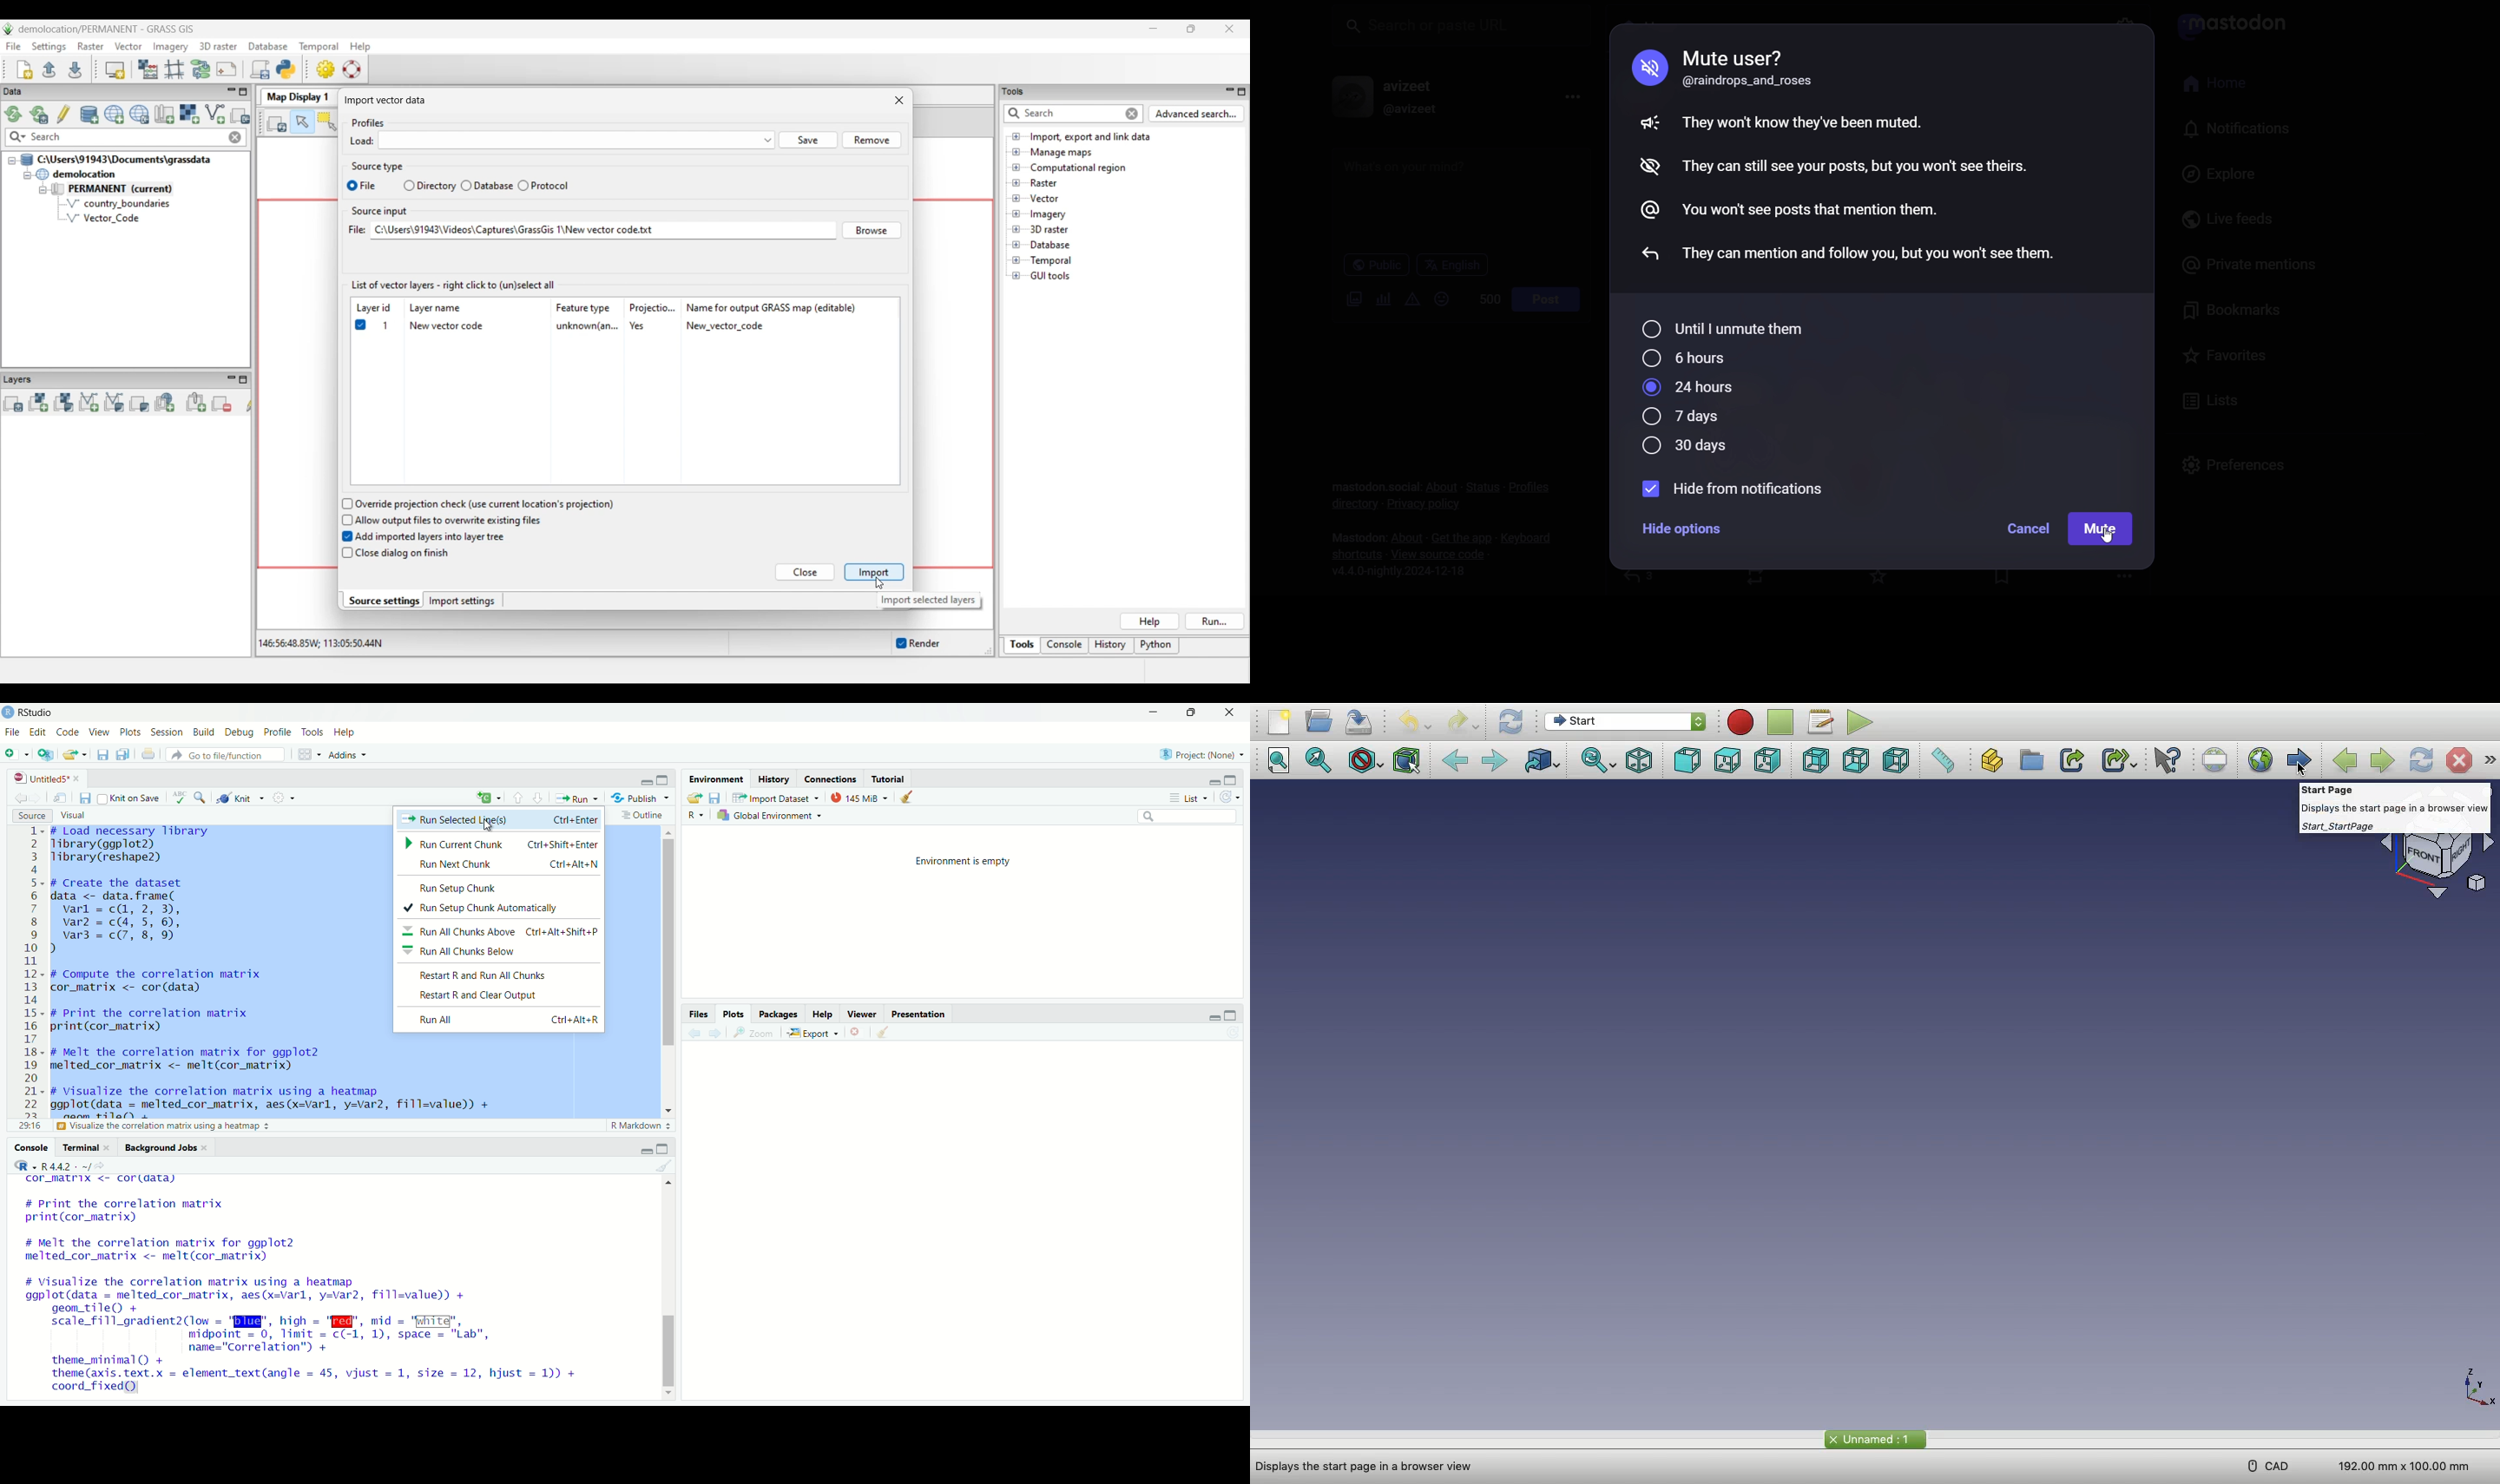 The width and height of the screenshot is (2520, 1484). Describe the element at coordinates (502, 952) in the screenshot. I see `run all chunks below` at that location.